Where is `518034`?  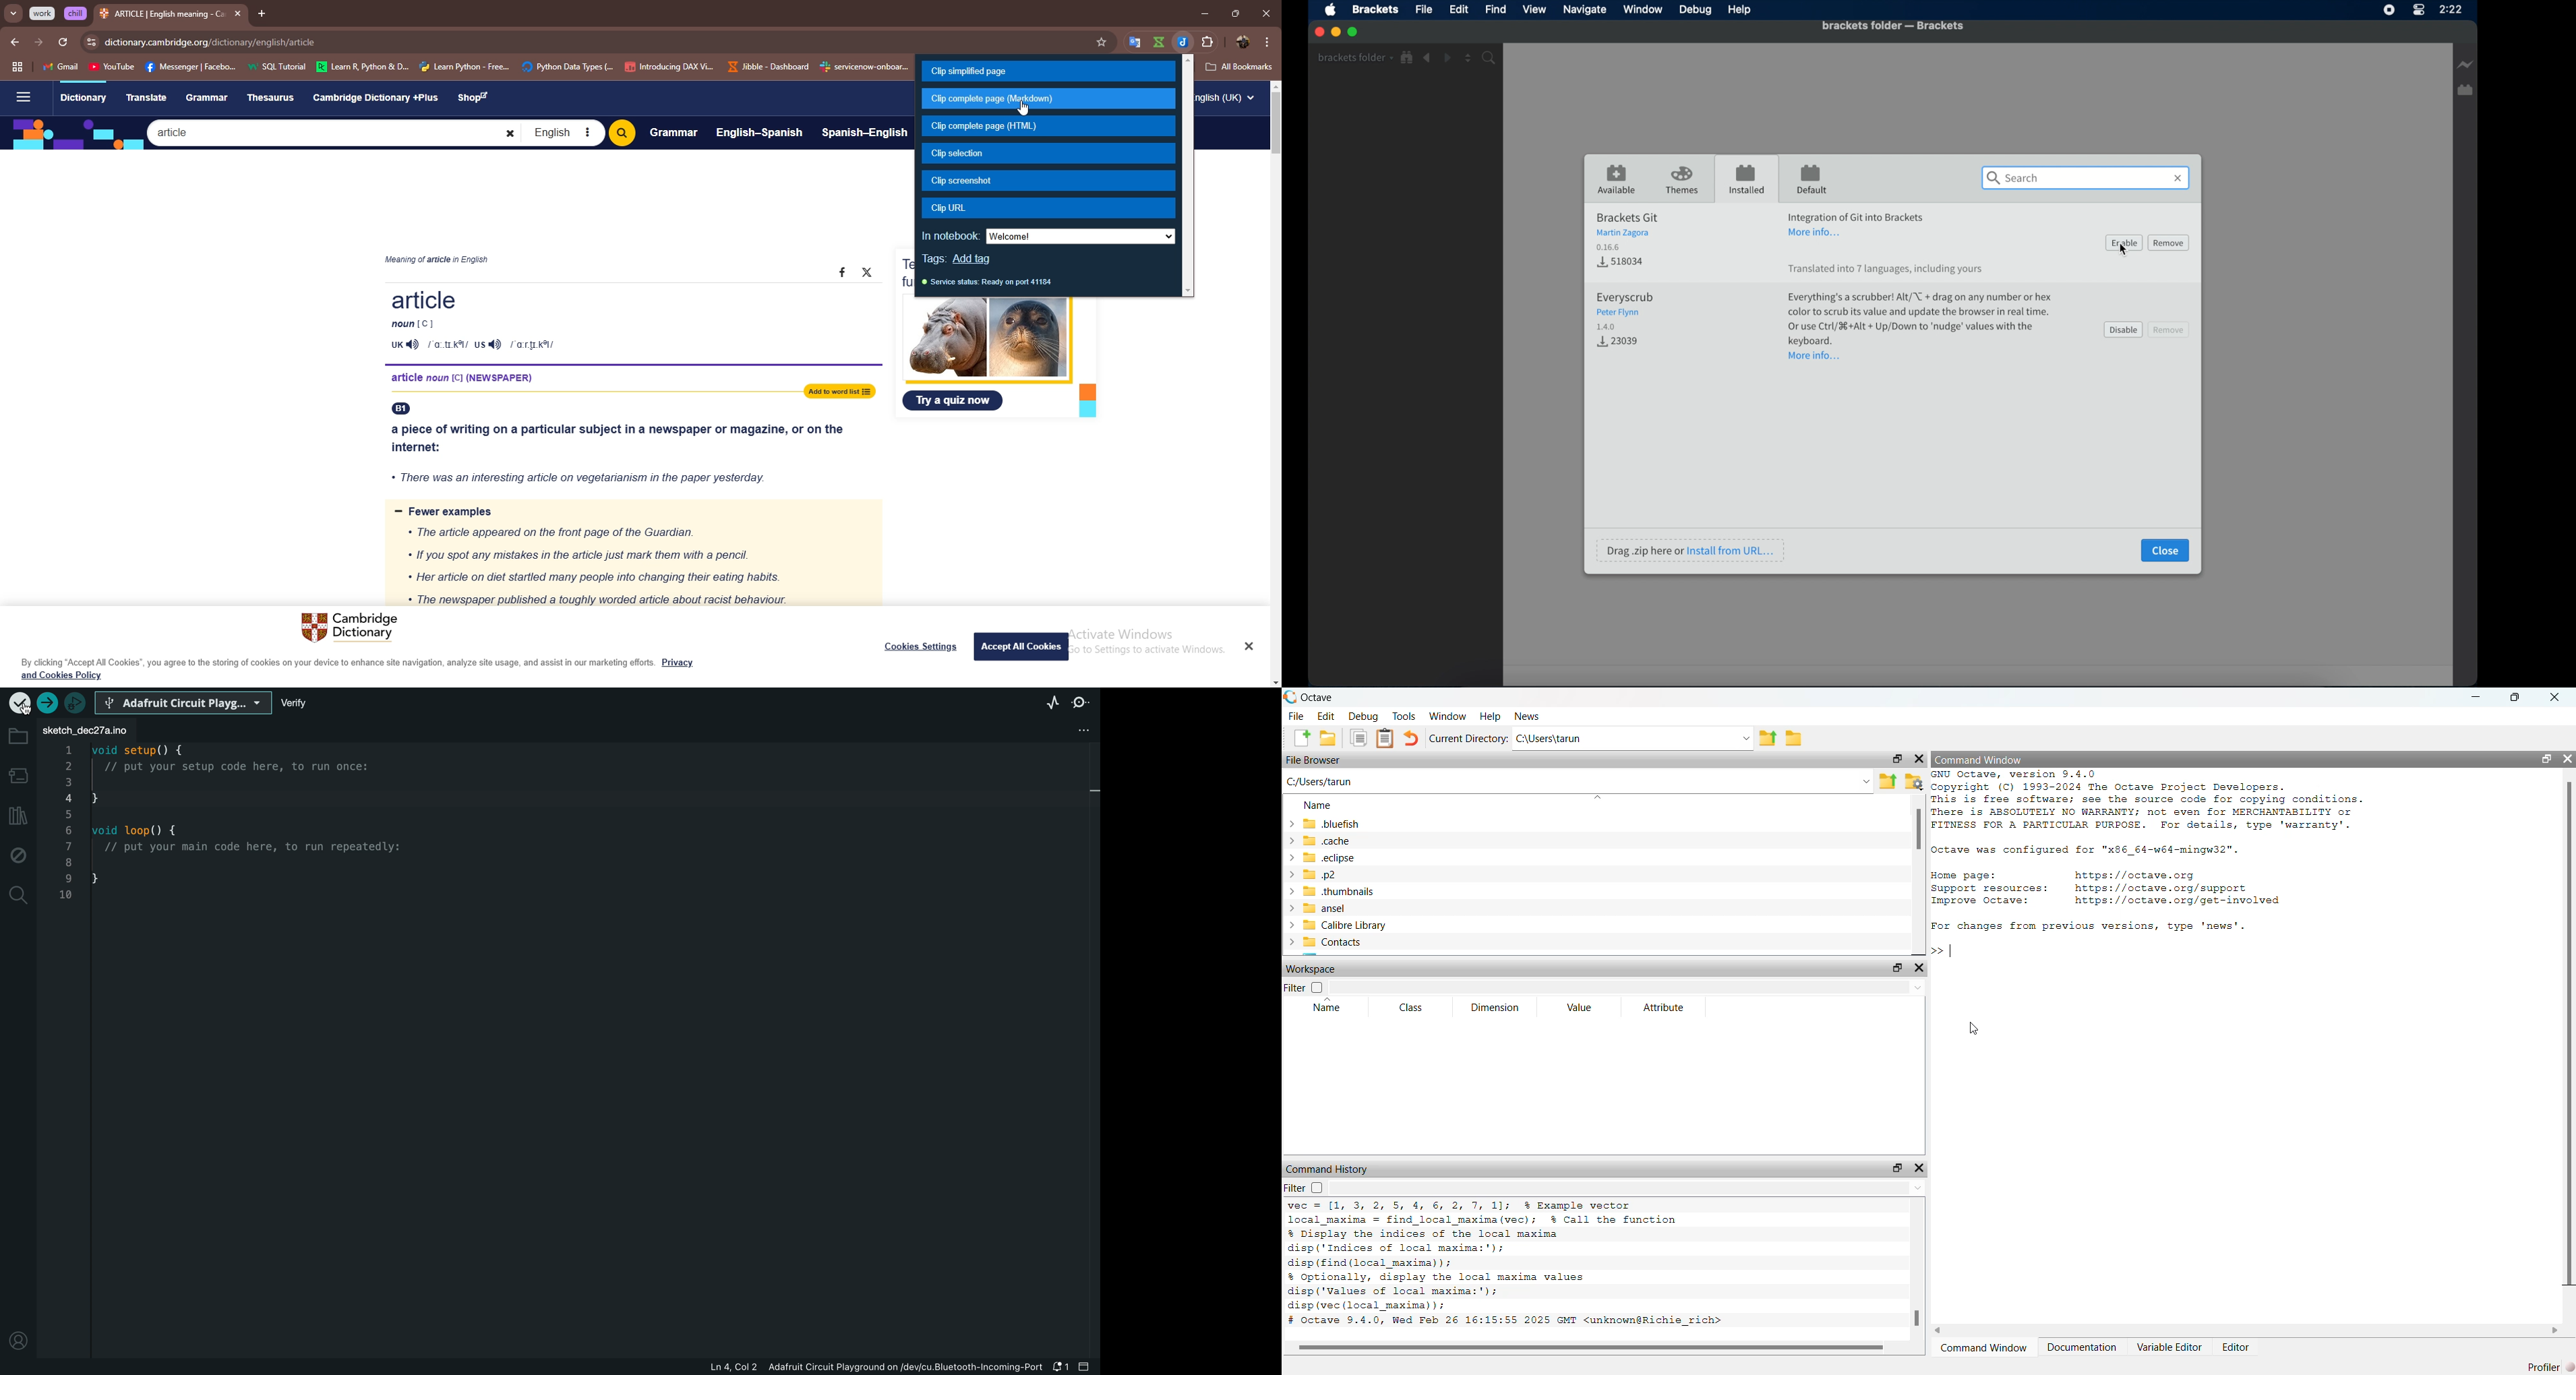 518034 is located at coordinates (1620, 260).